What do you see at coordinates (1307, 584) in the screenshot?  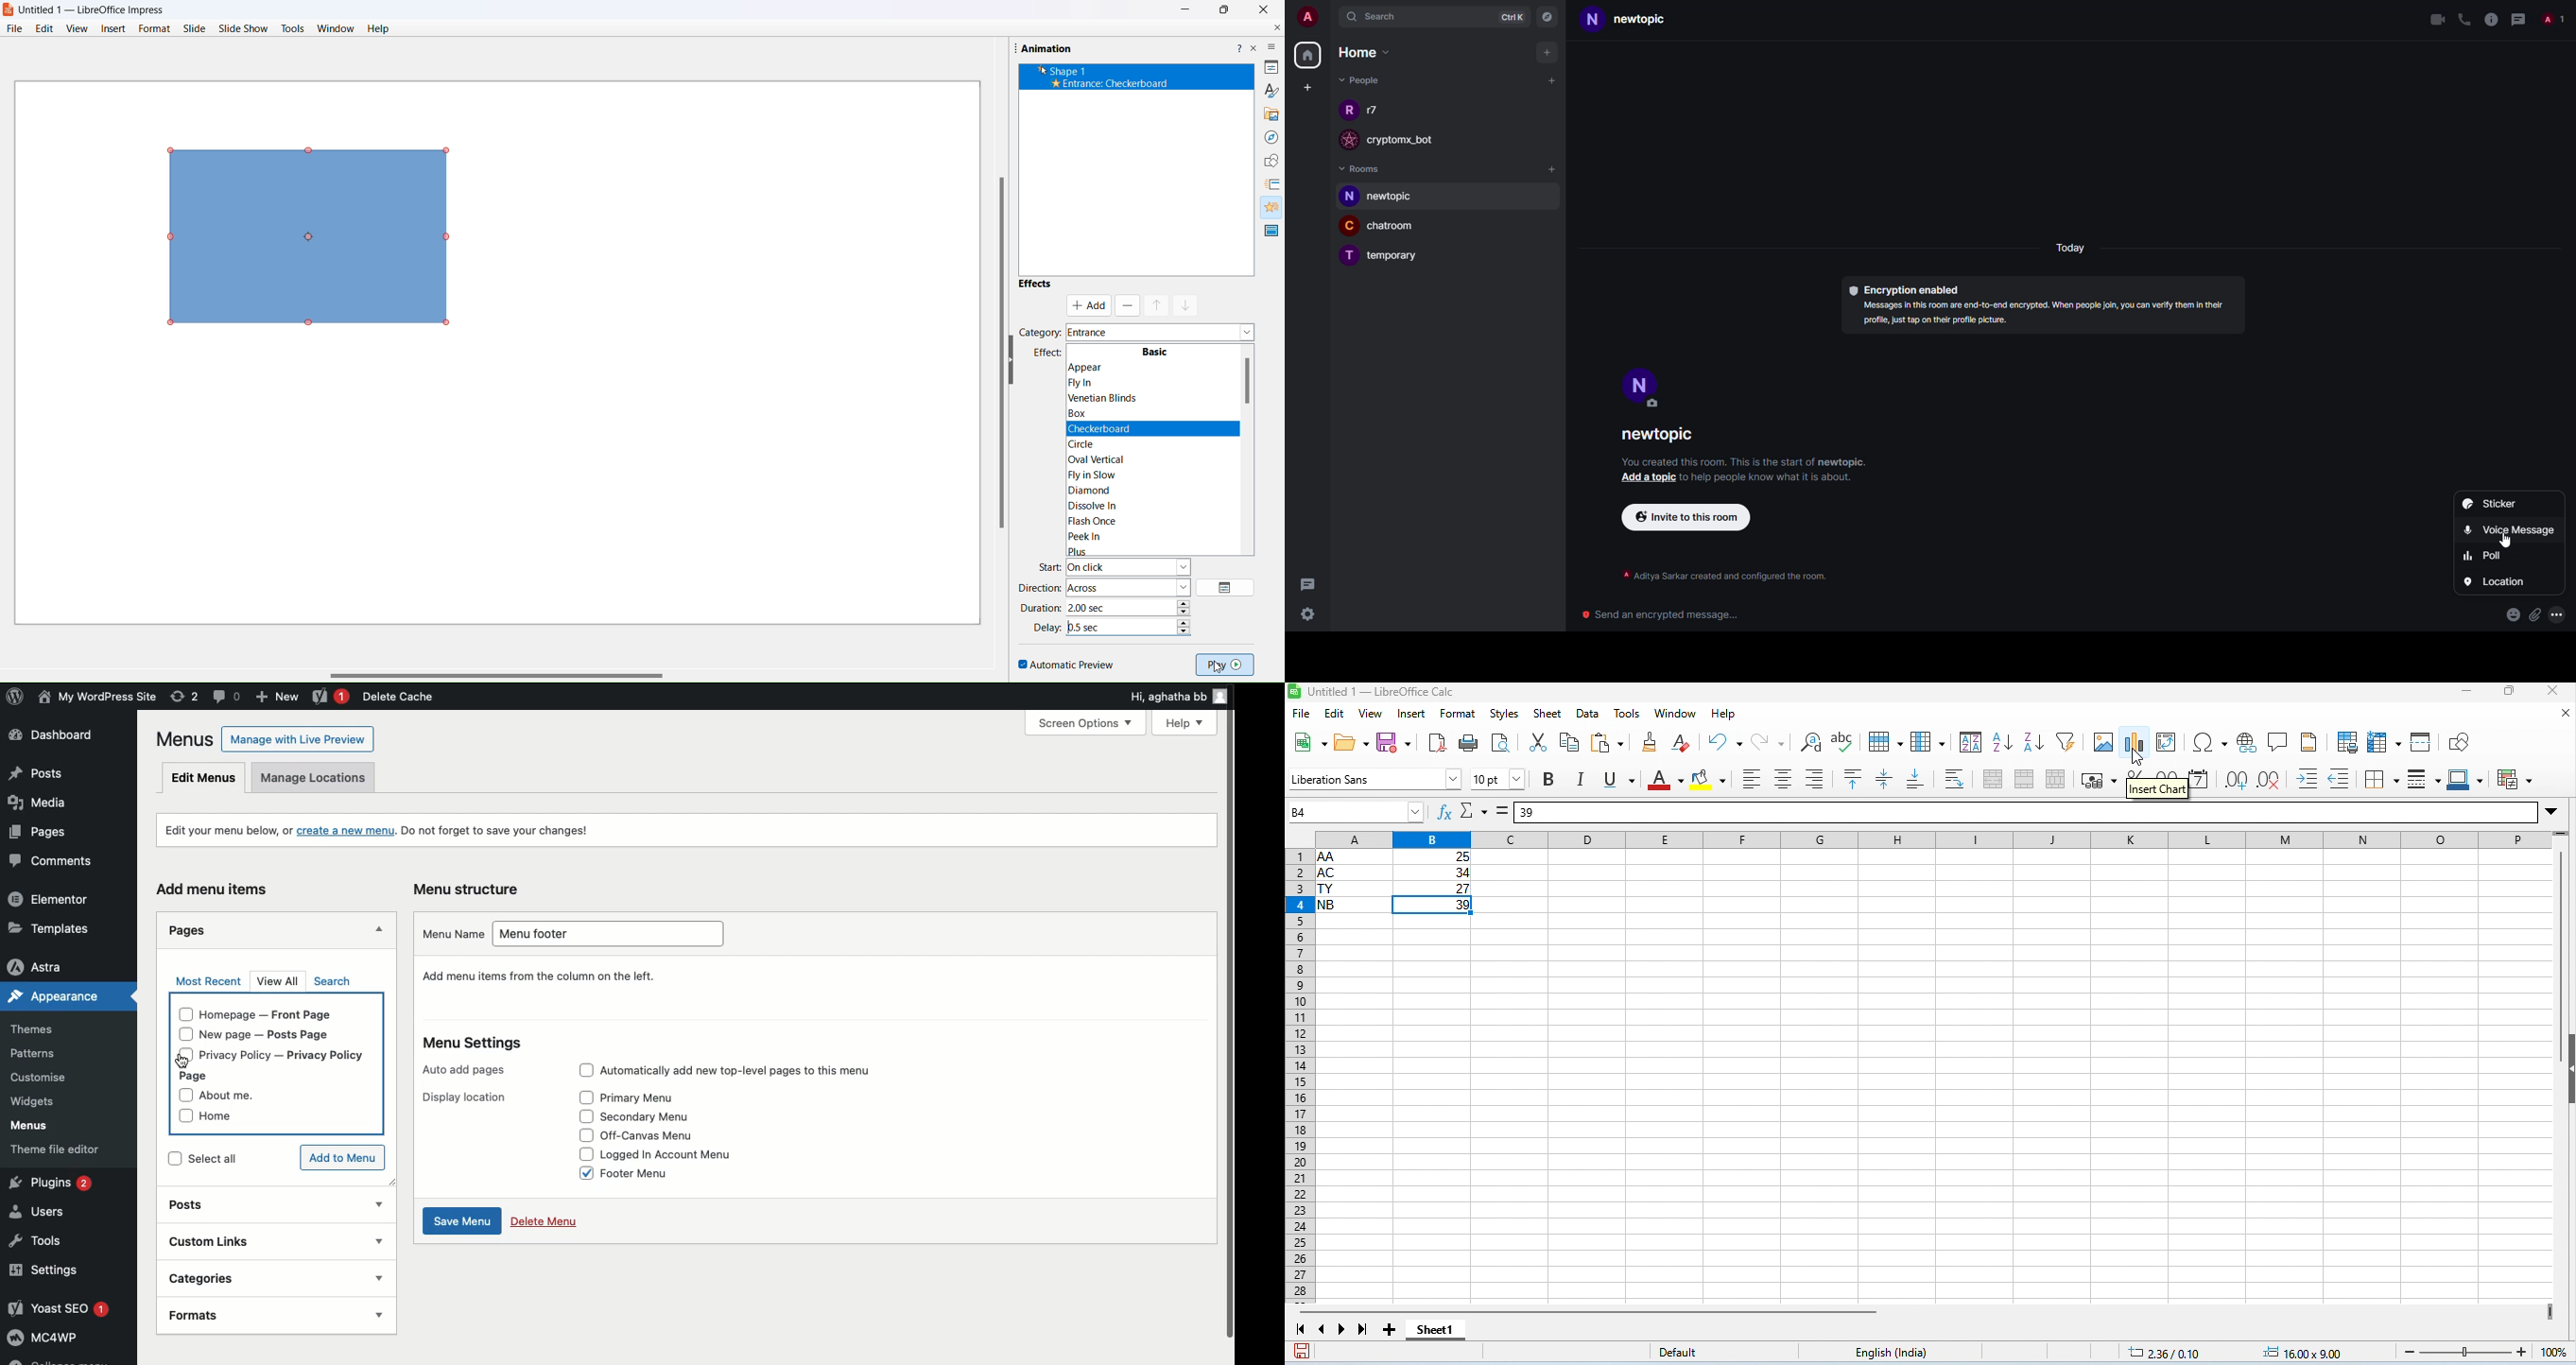 I see `threads` at bounding box center [1307, 584].